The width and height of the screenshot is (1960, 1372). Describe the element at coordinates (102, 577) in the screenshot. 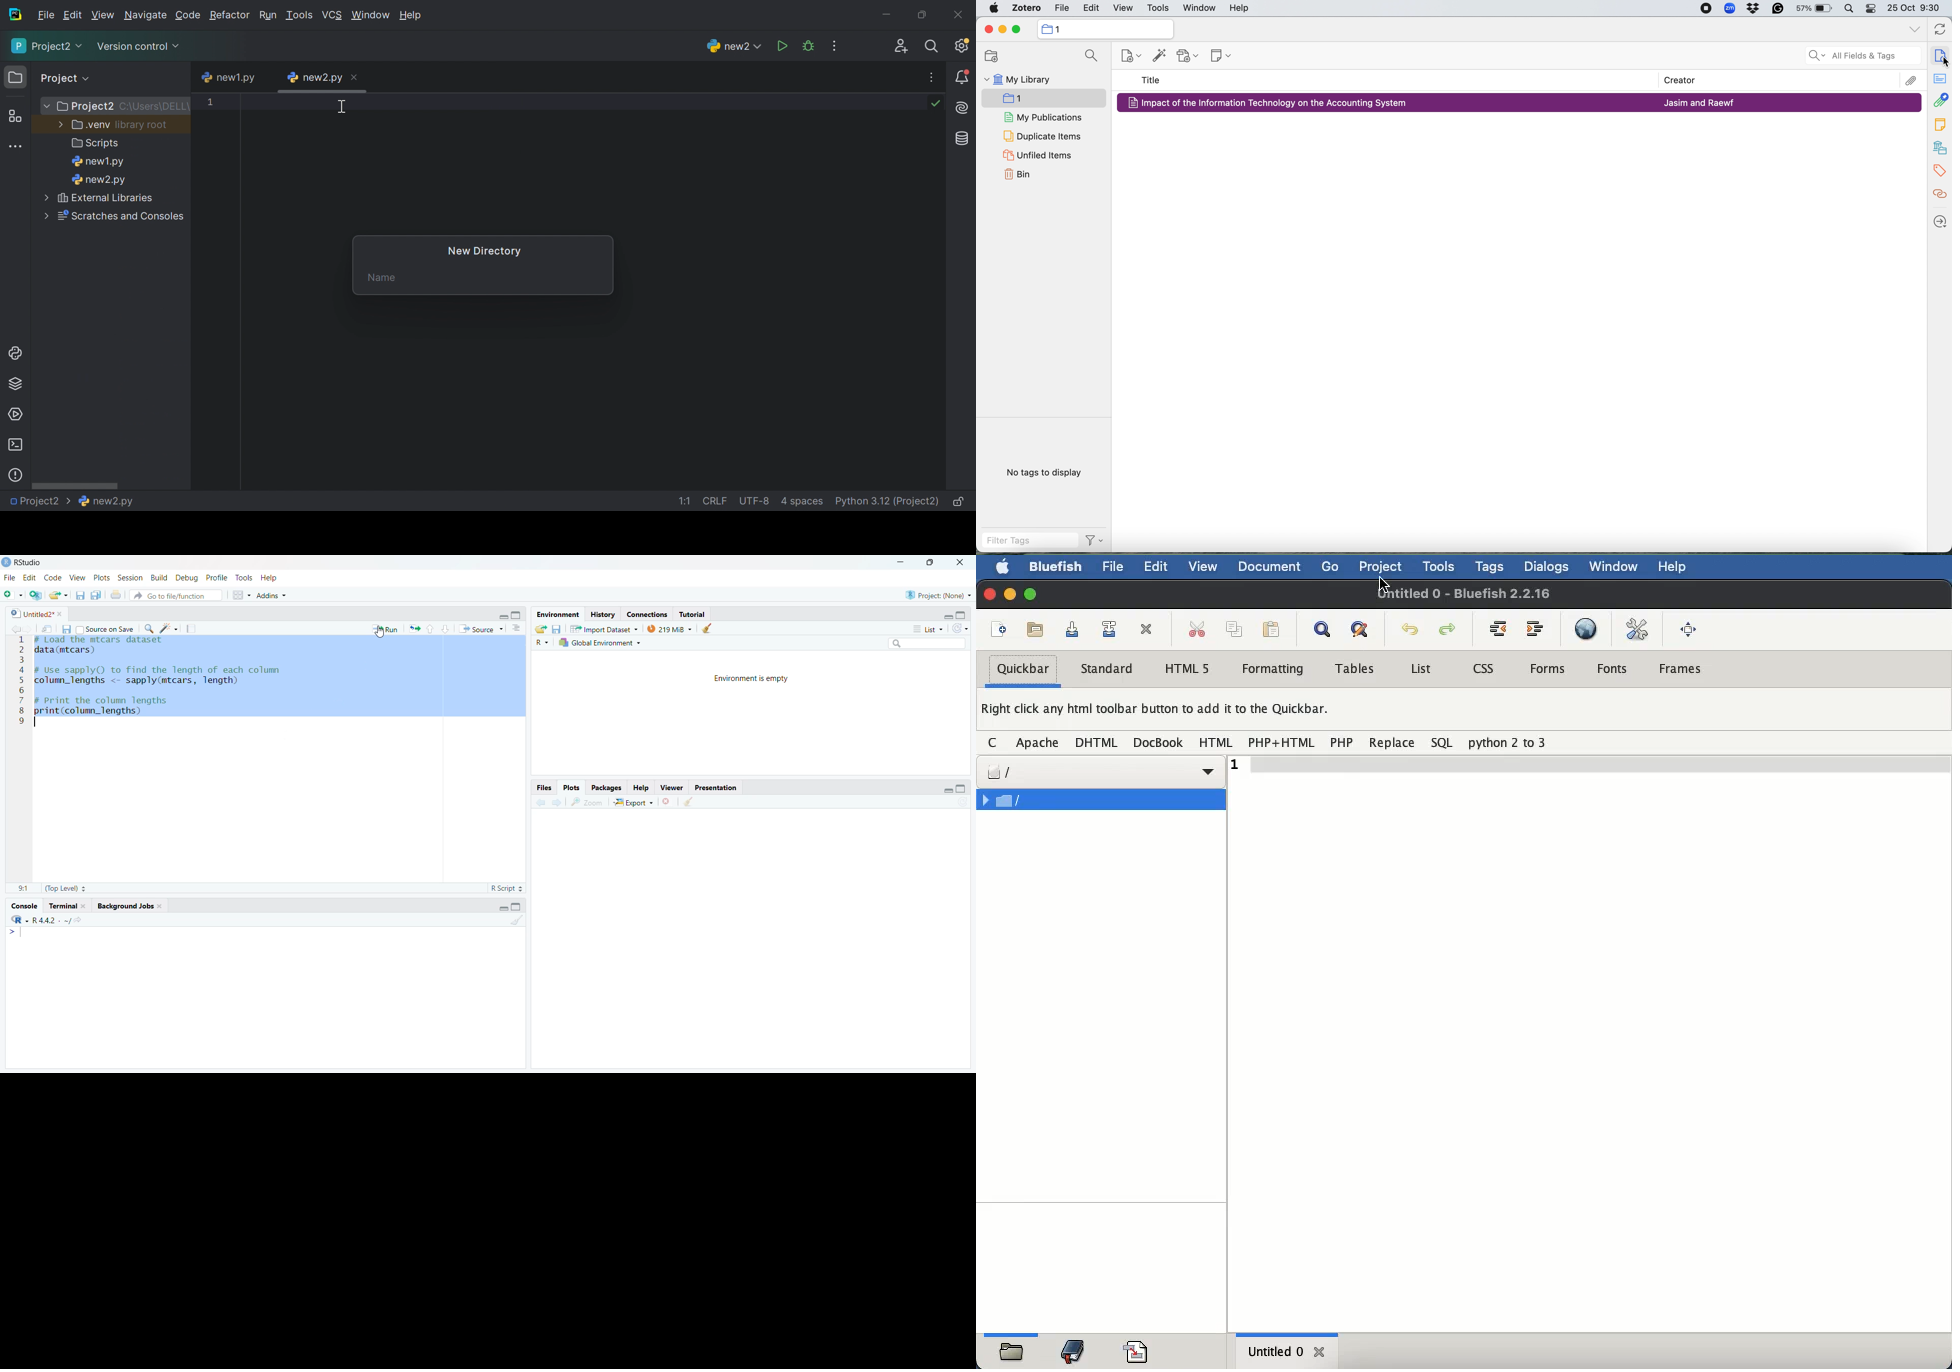

I see `Plots` at that location.